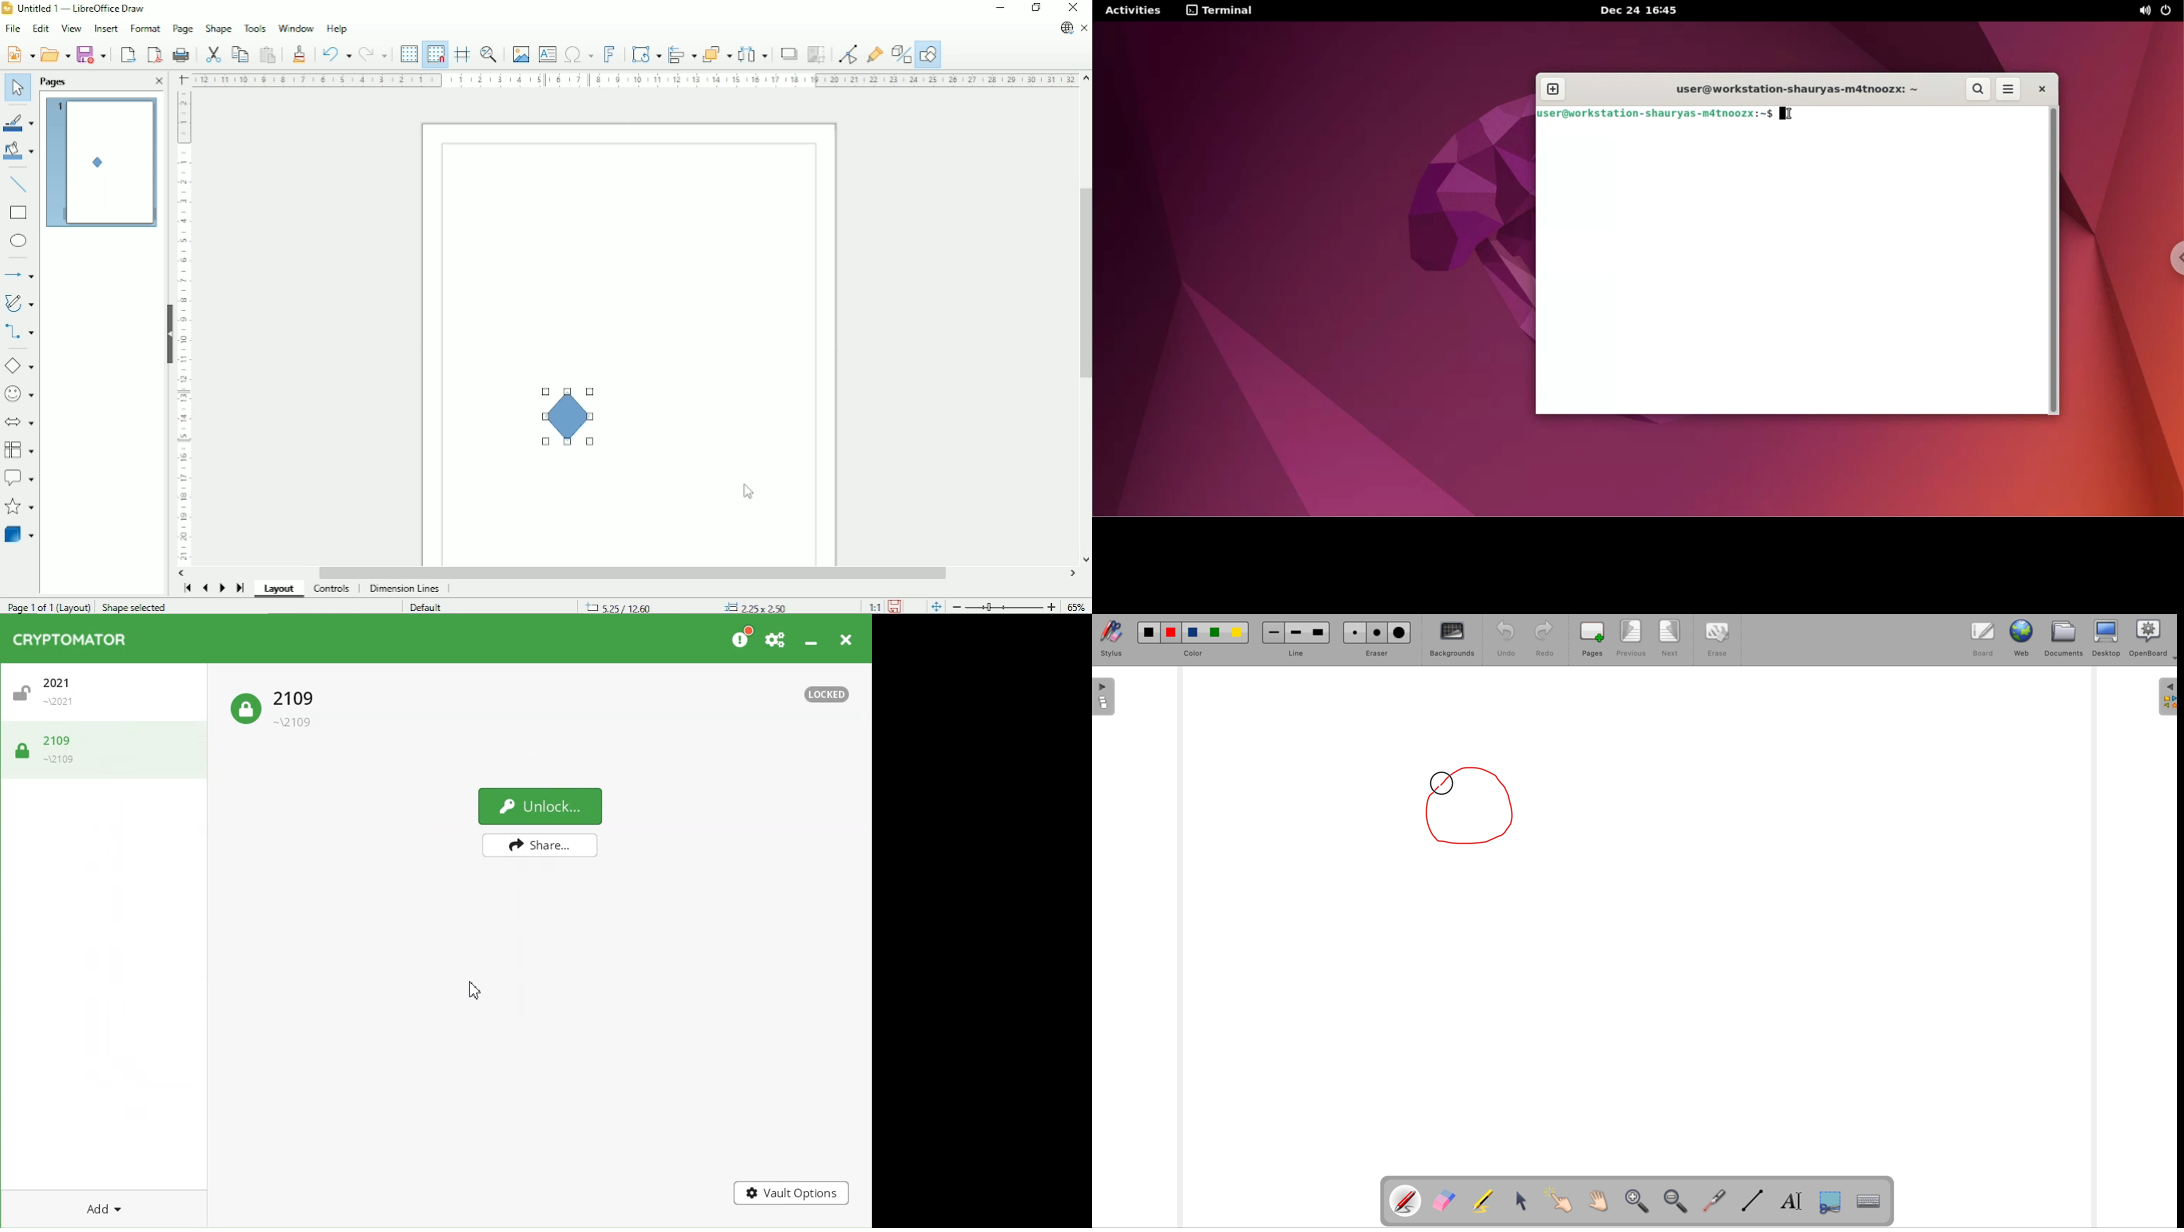 Image resolution: width=2184 pixels, height=1232 pixels. I want to click on cursor, so click(1443, 783).